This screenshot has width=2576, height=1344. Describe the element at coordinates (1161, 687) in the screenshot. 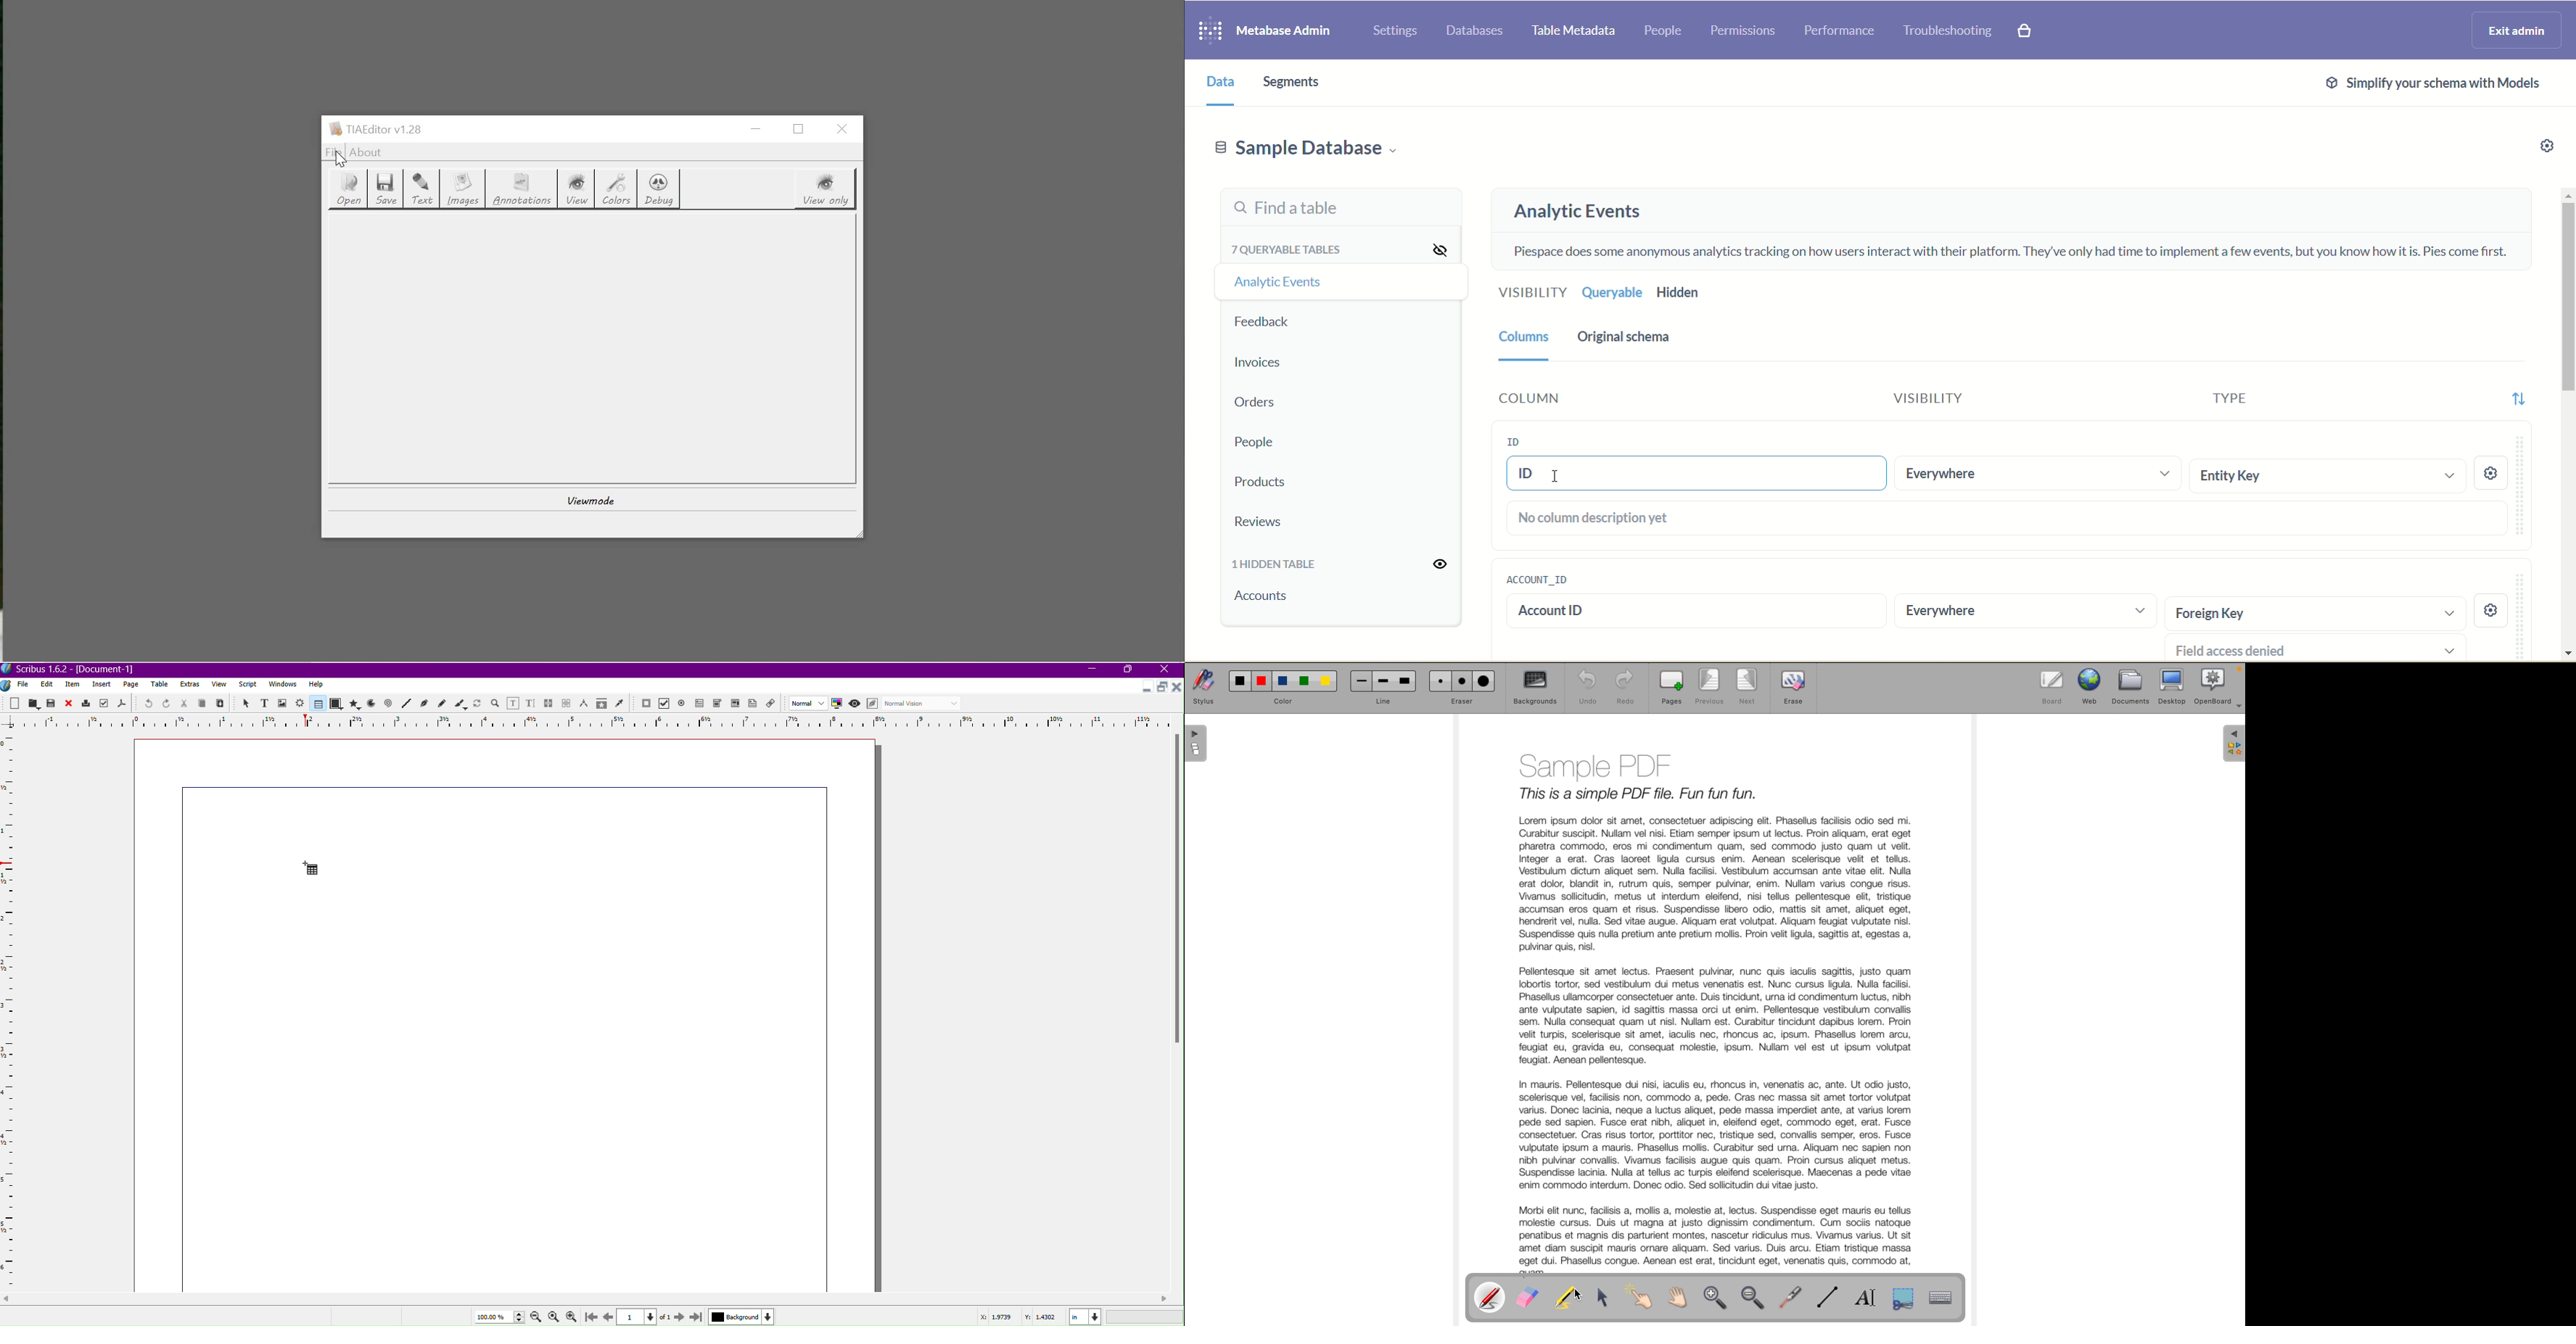

I see `Maximize` at that location.